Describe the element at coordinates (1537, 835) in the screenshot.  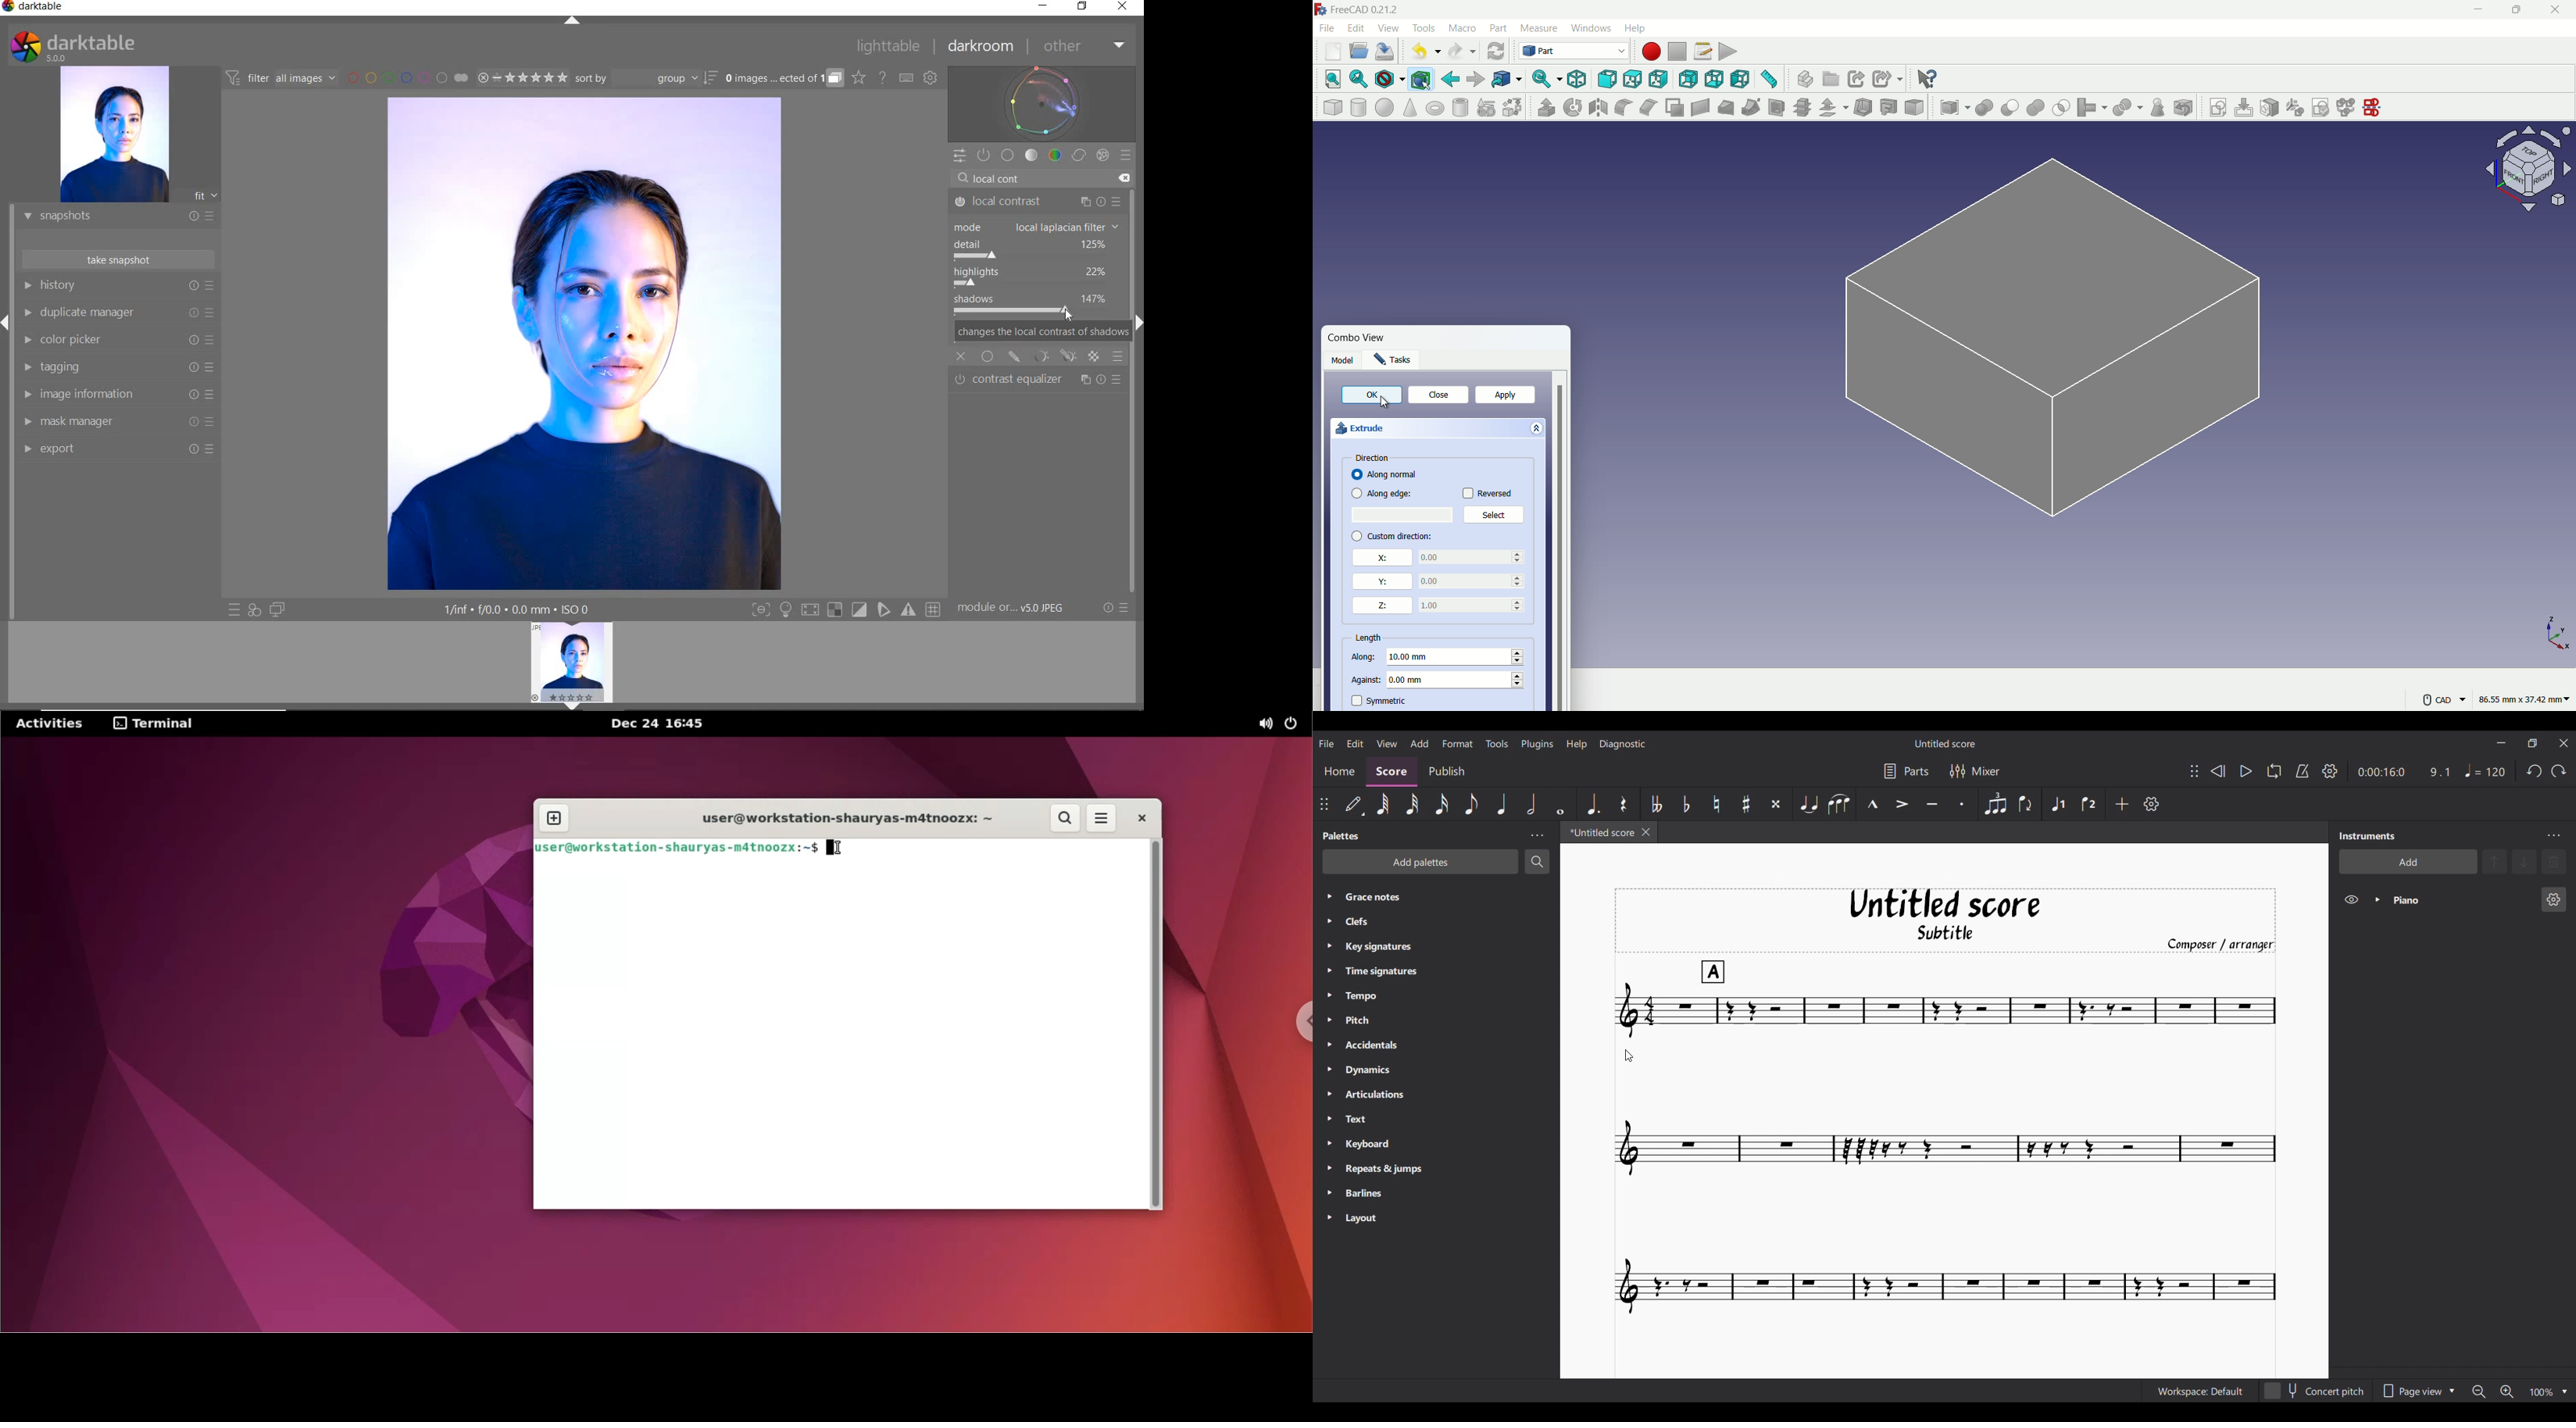
I see `Panel settings` at that location.